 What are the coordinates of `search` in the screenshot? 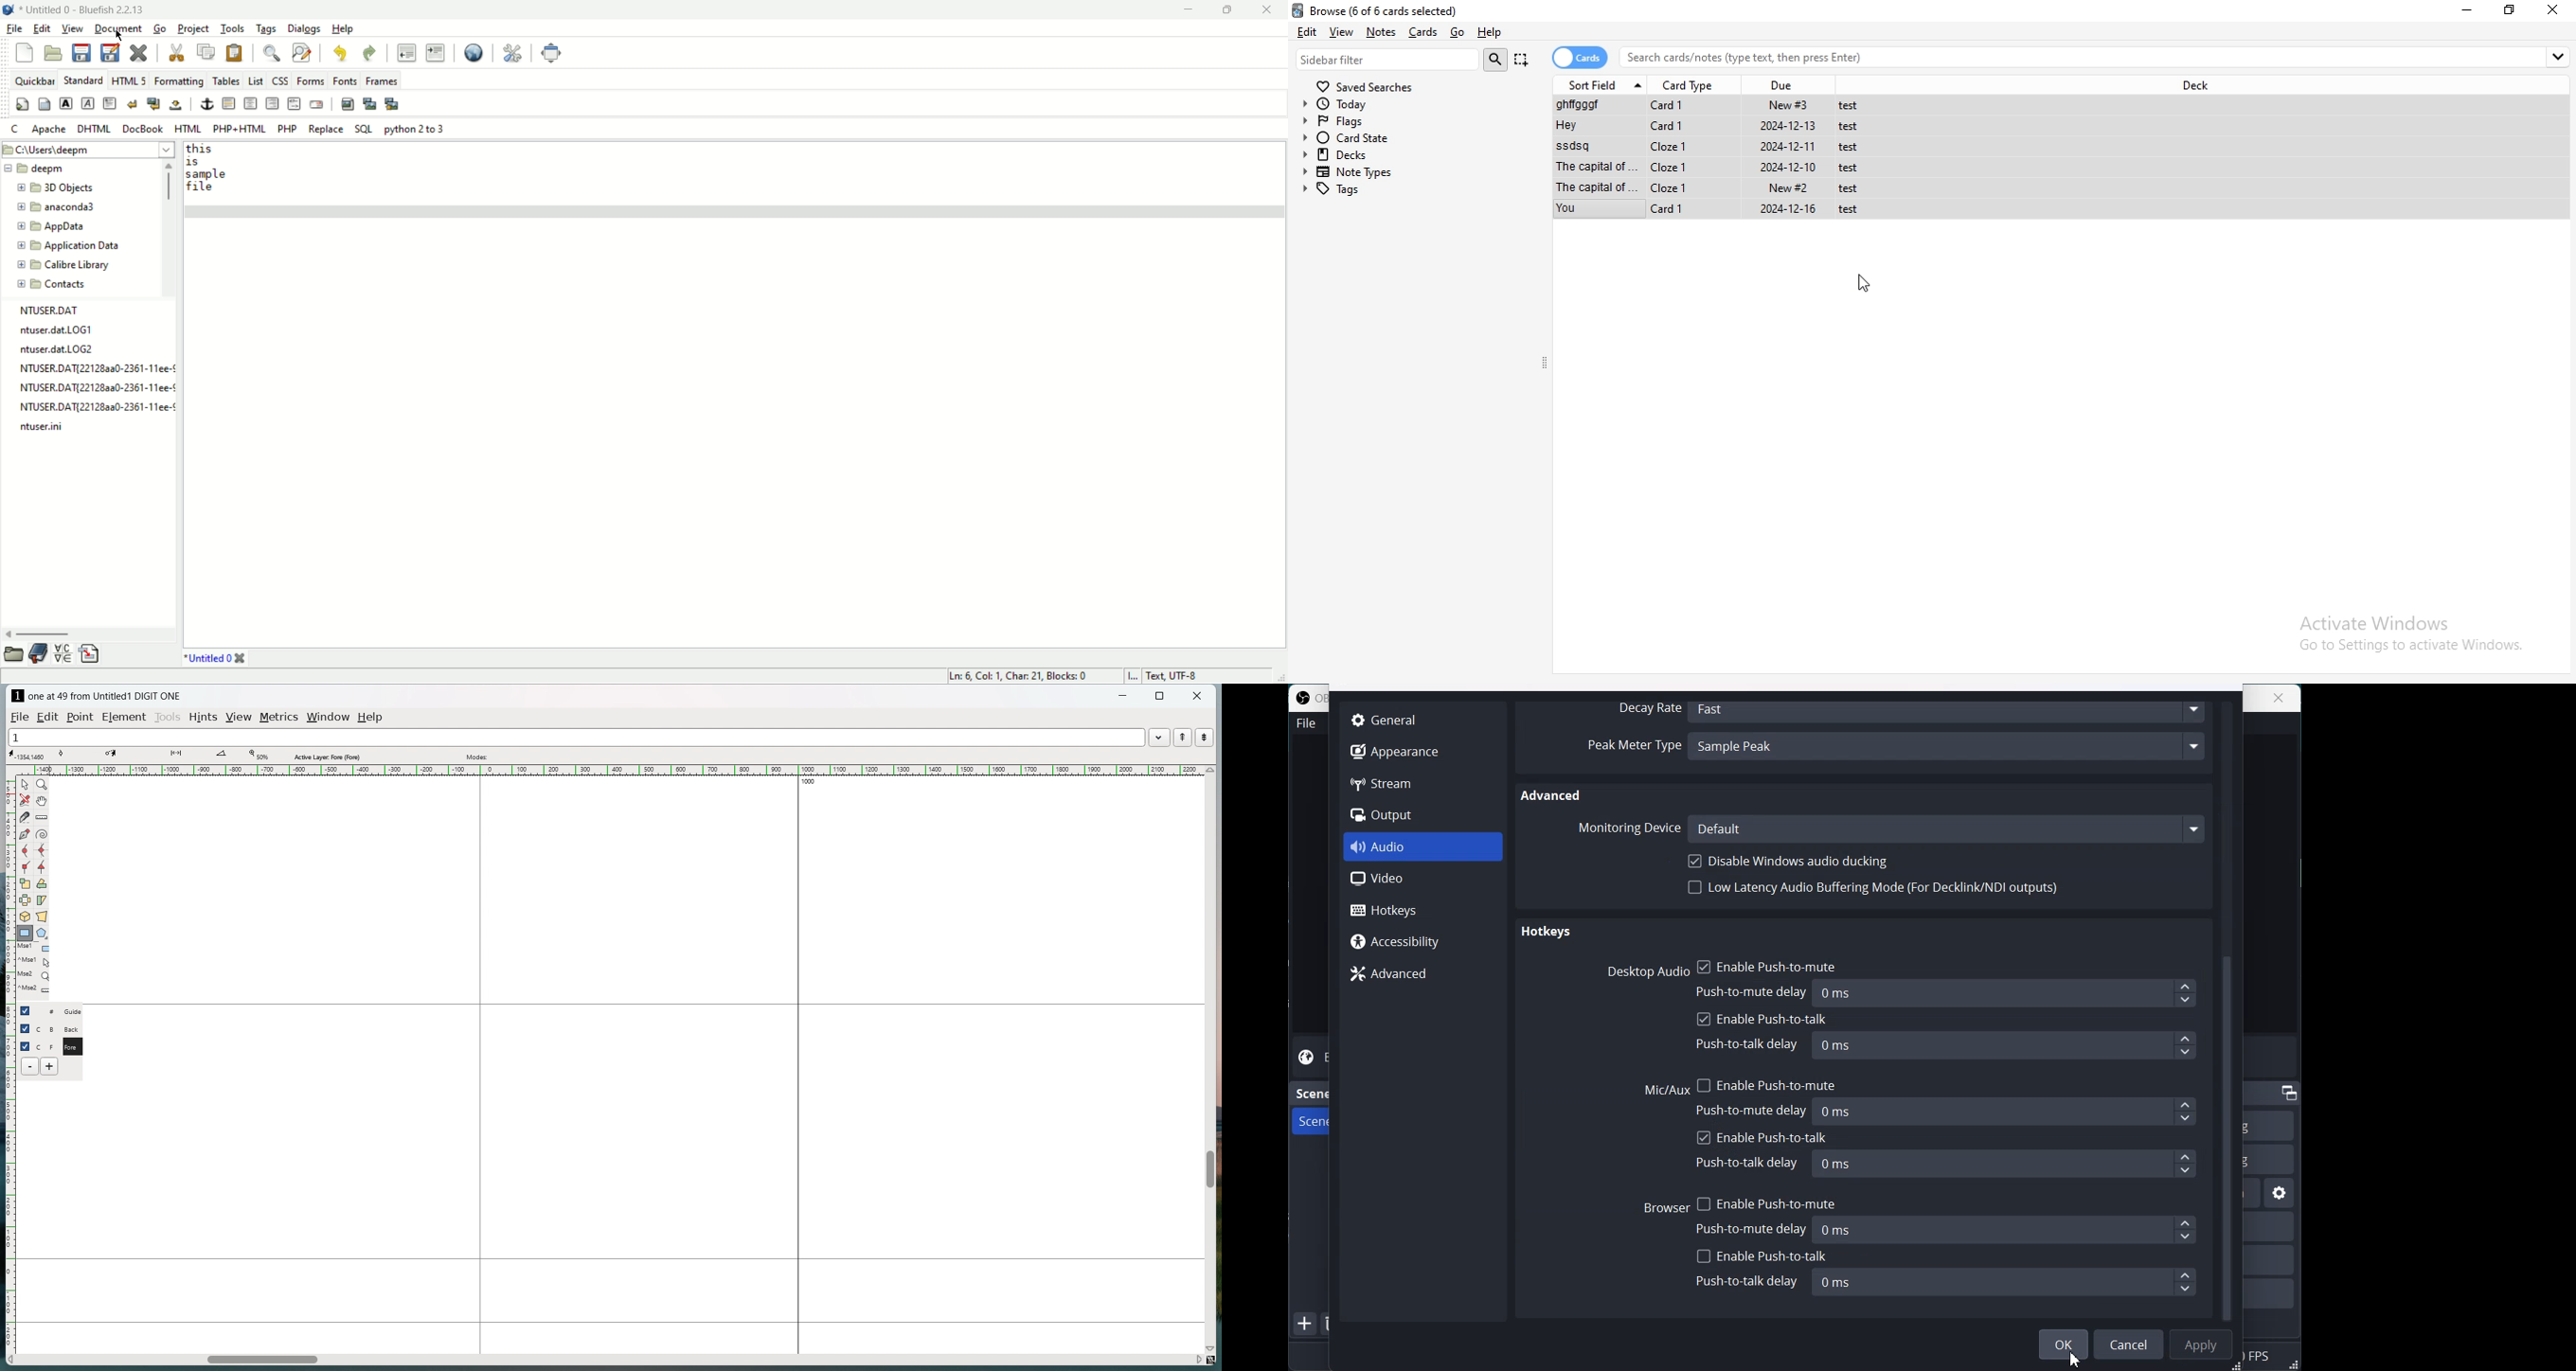 It's located at (1495, 59).